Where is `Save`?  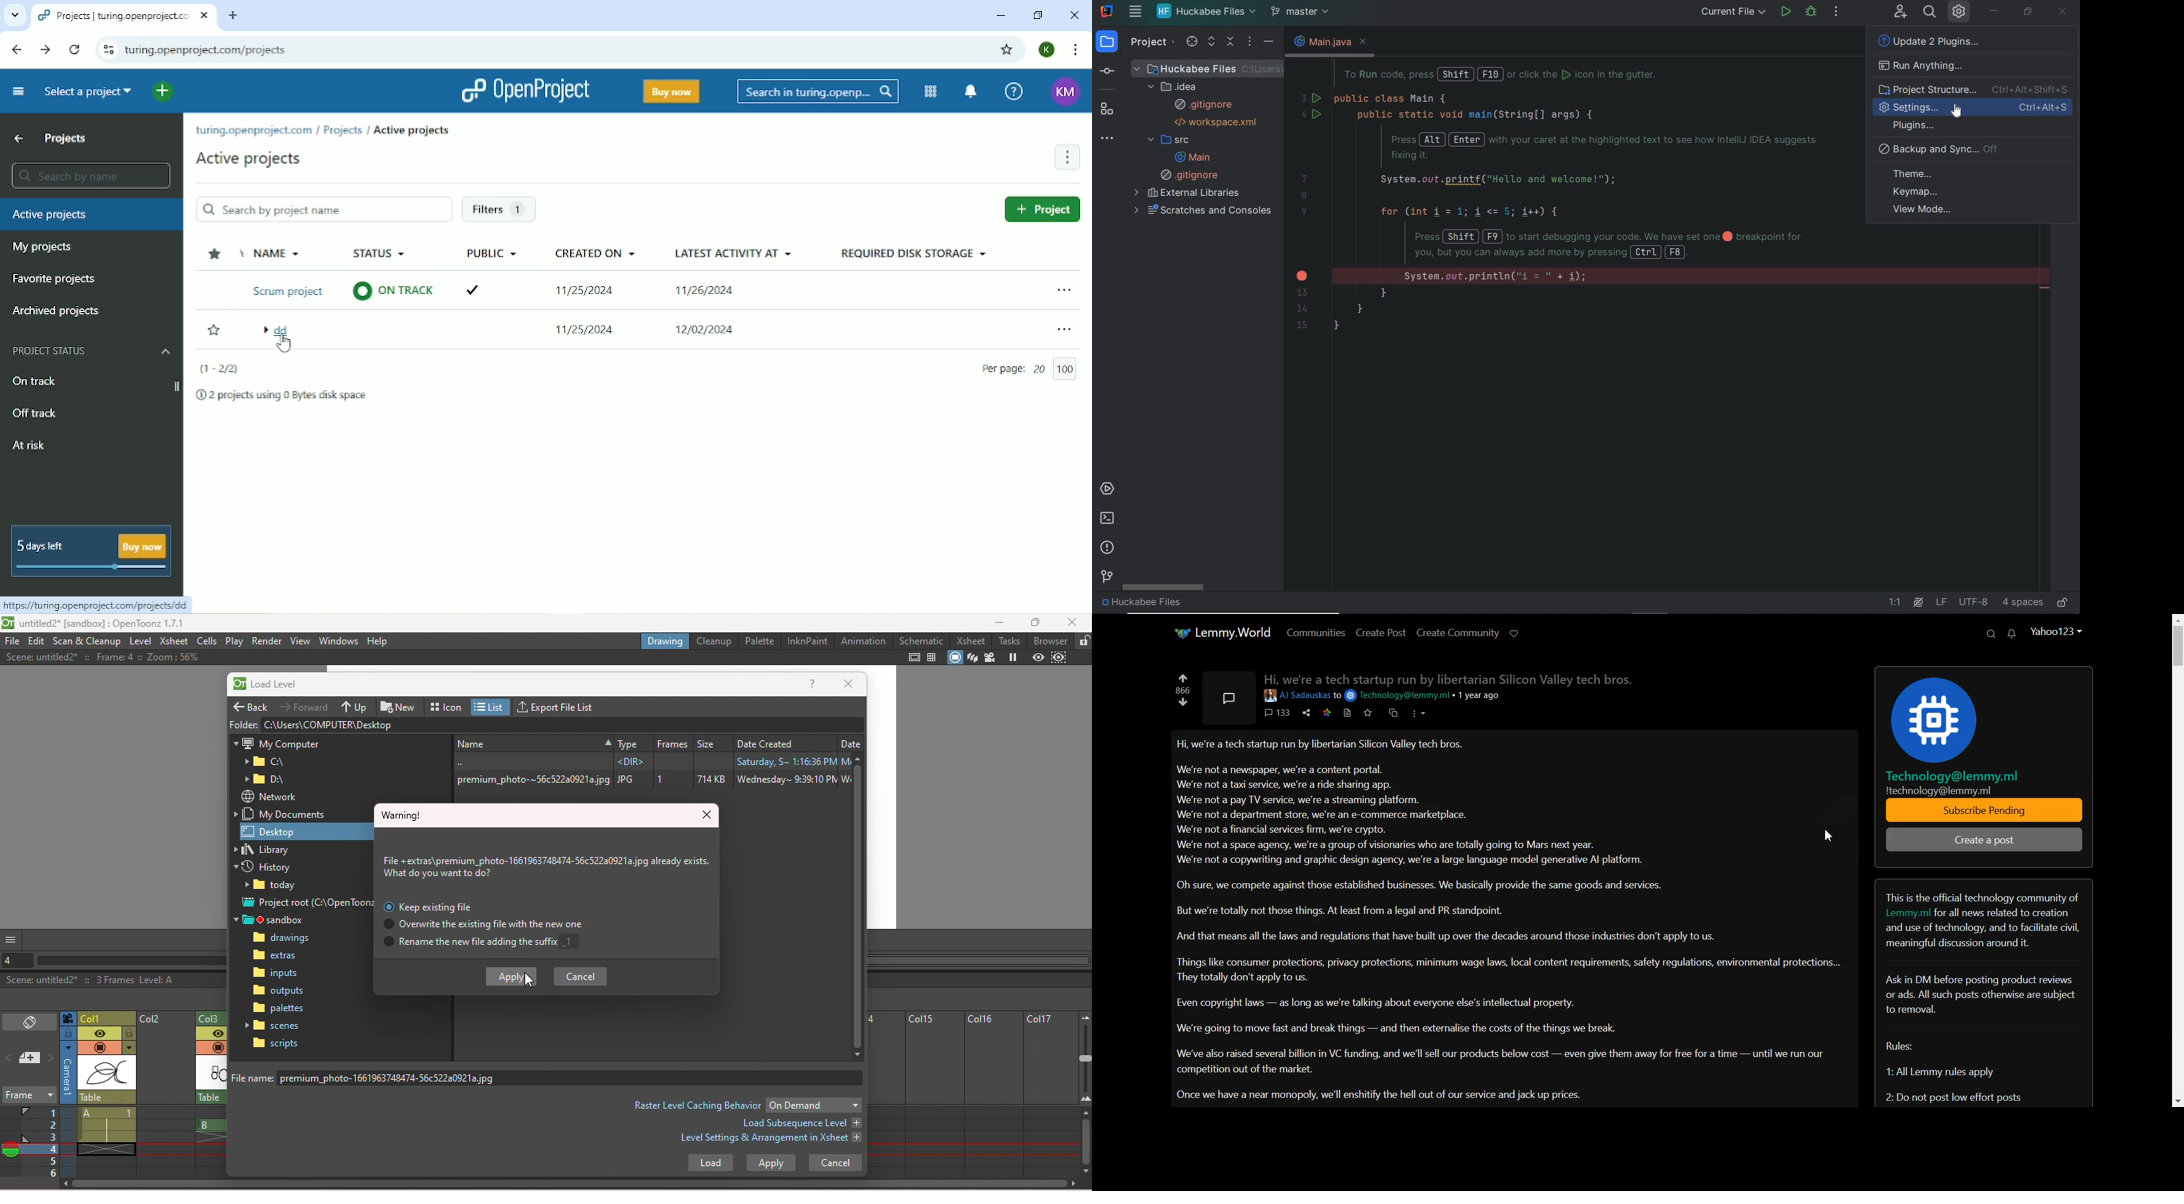
Save is located at coordinates (1367, 713).